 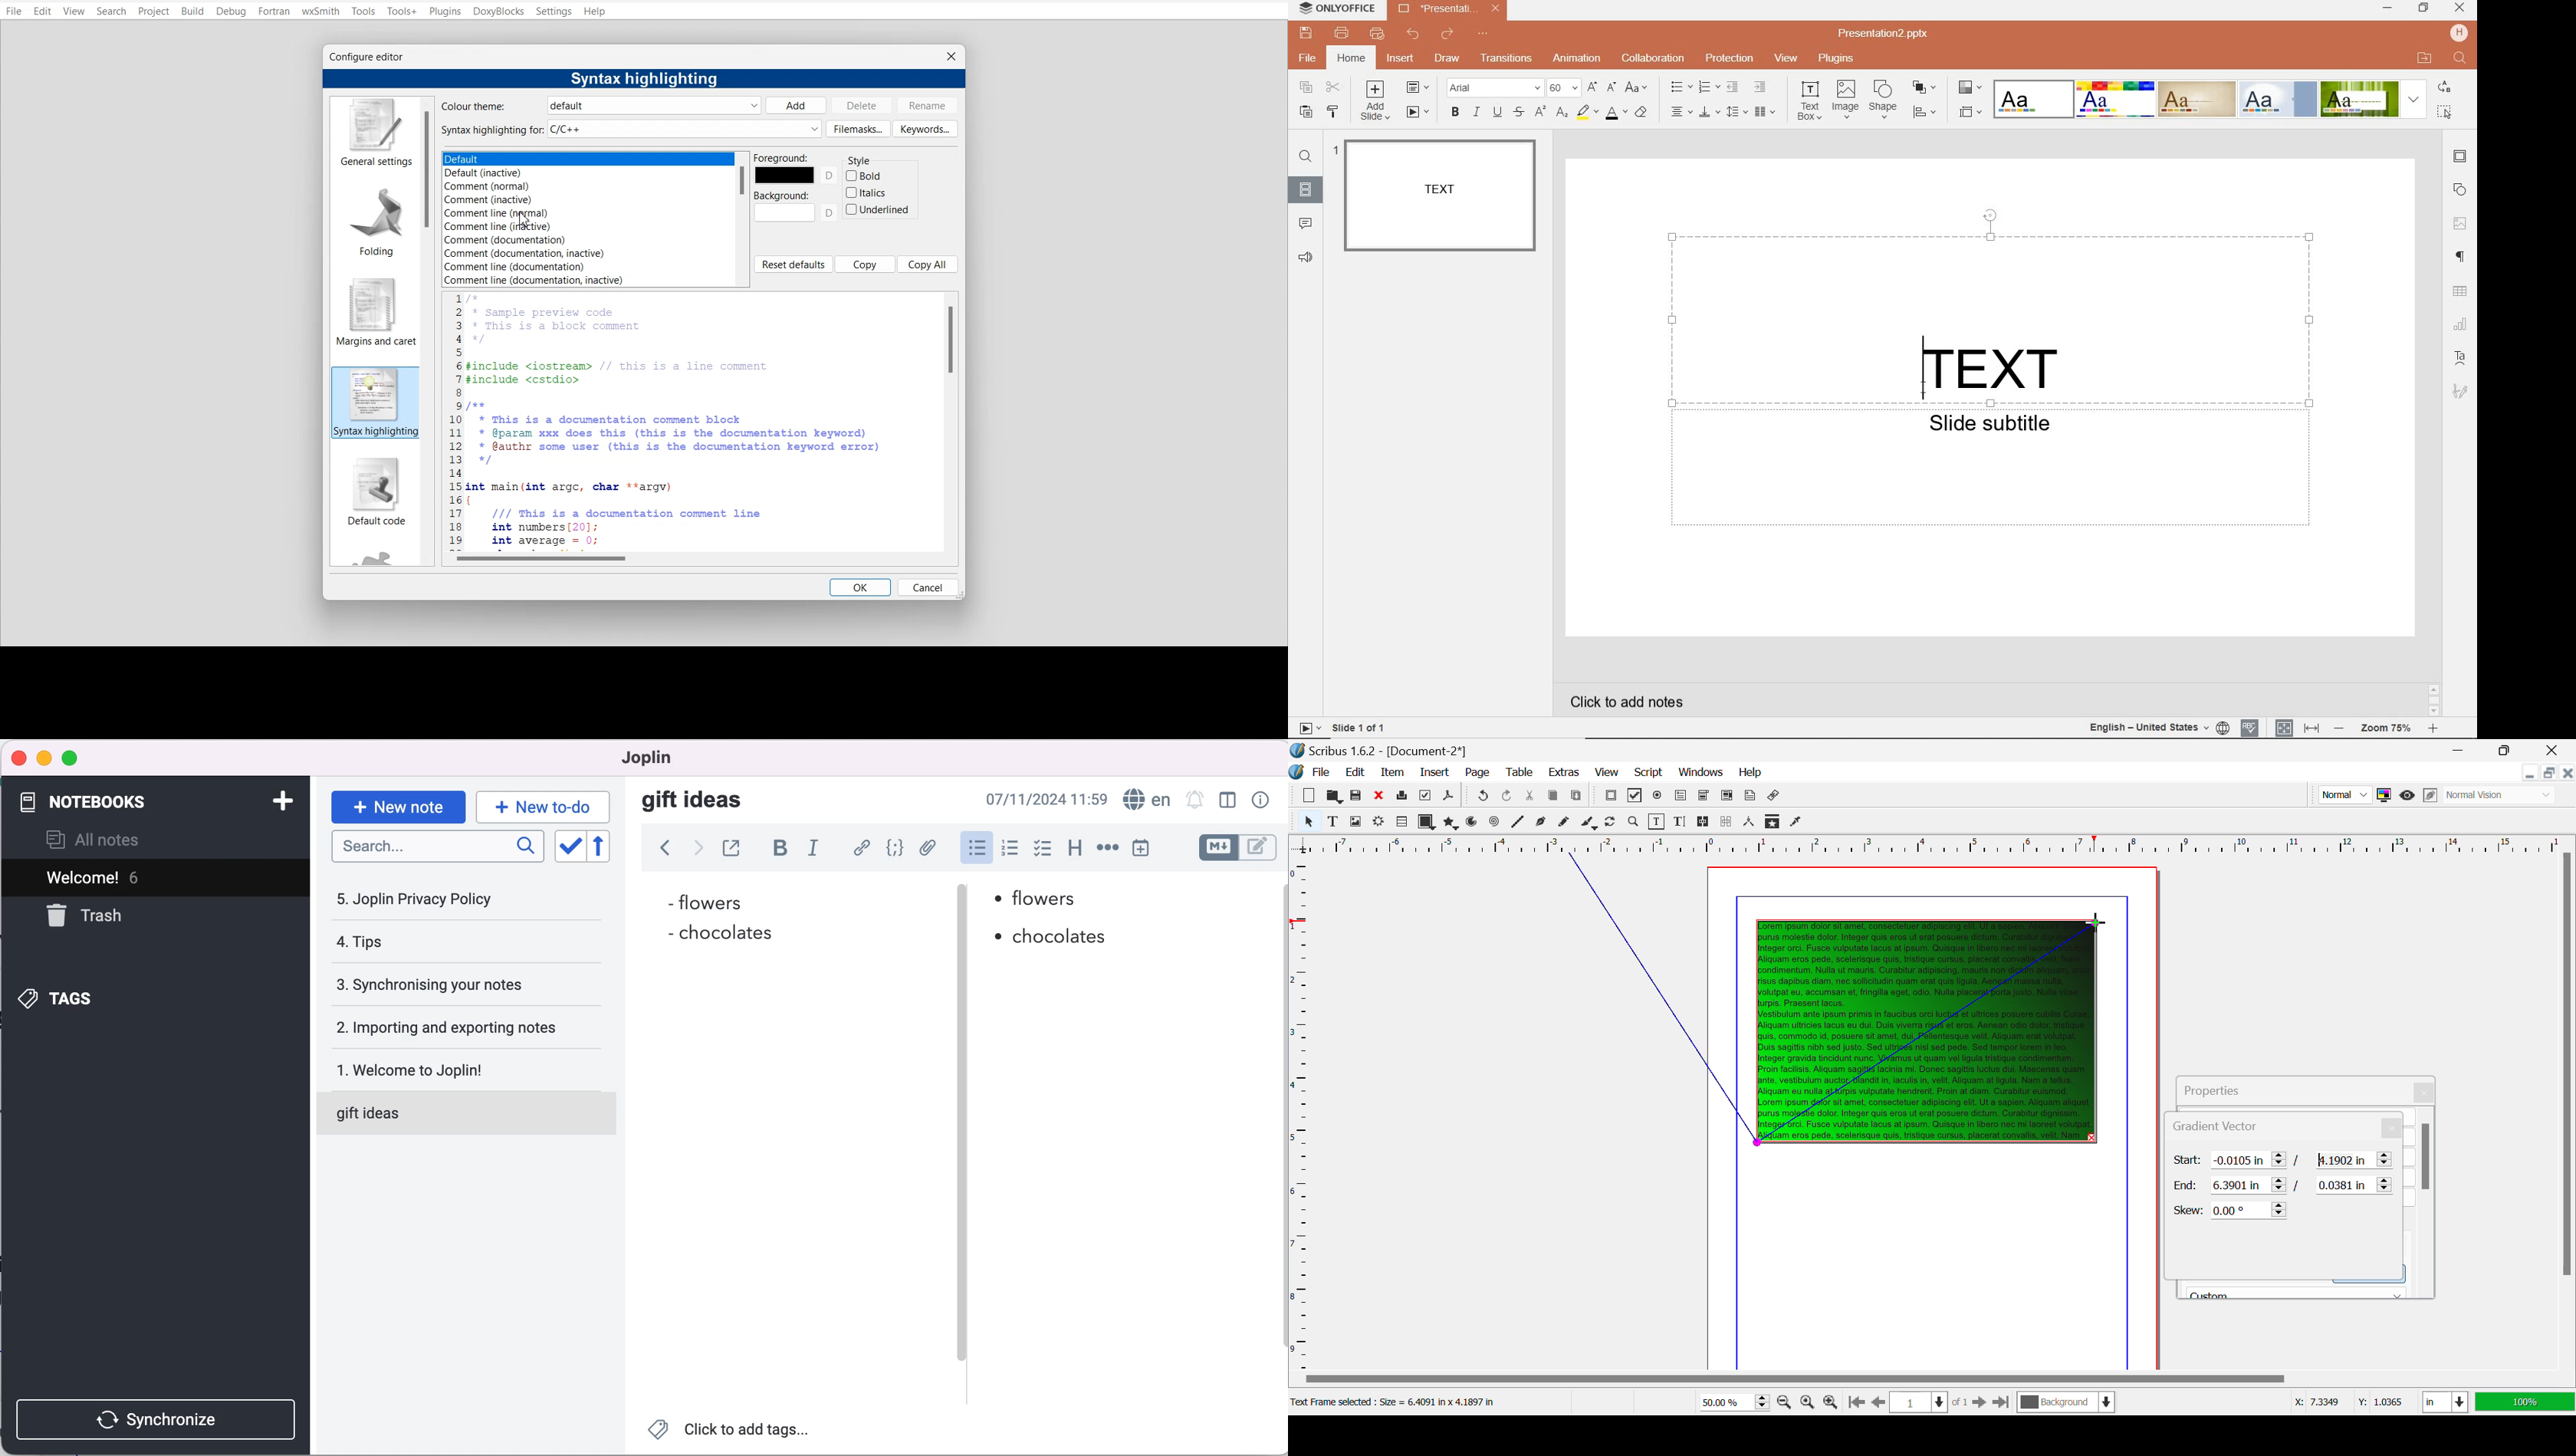 I want to click on joplin, so click(x=646, y=757).